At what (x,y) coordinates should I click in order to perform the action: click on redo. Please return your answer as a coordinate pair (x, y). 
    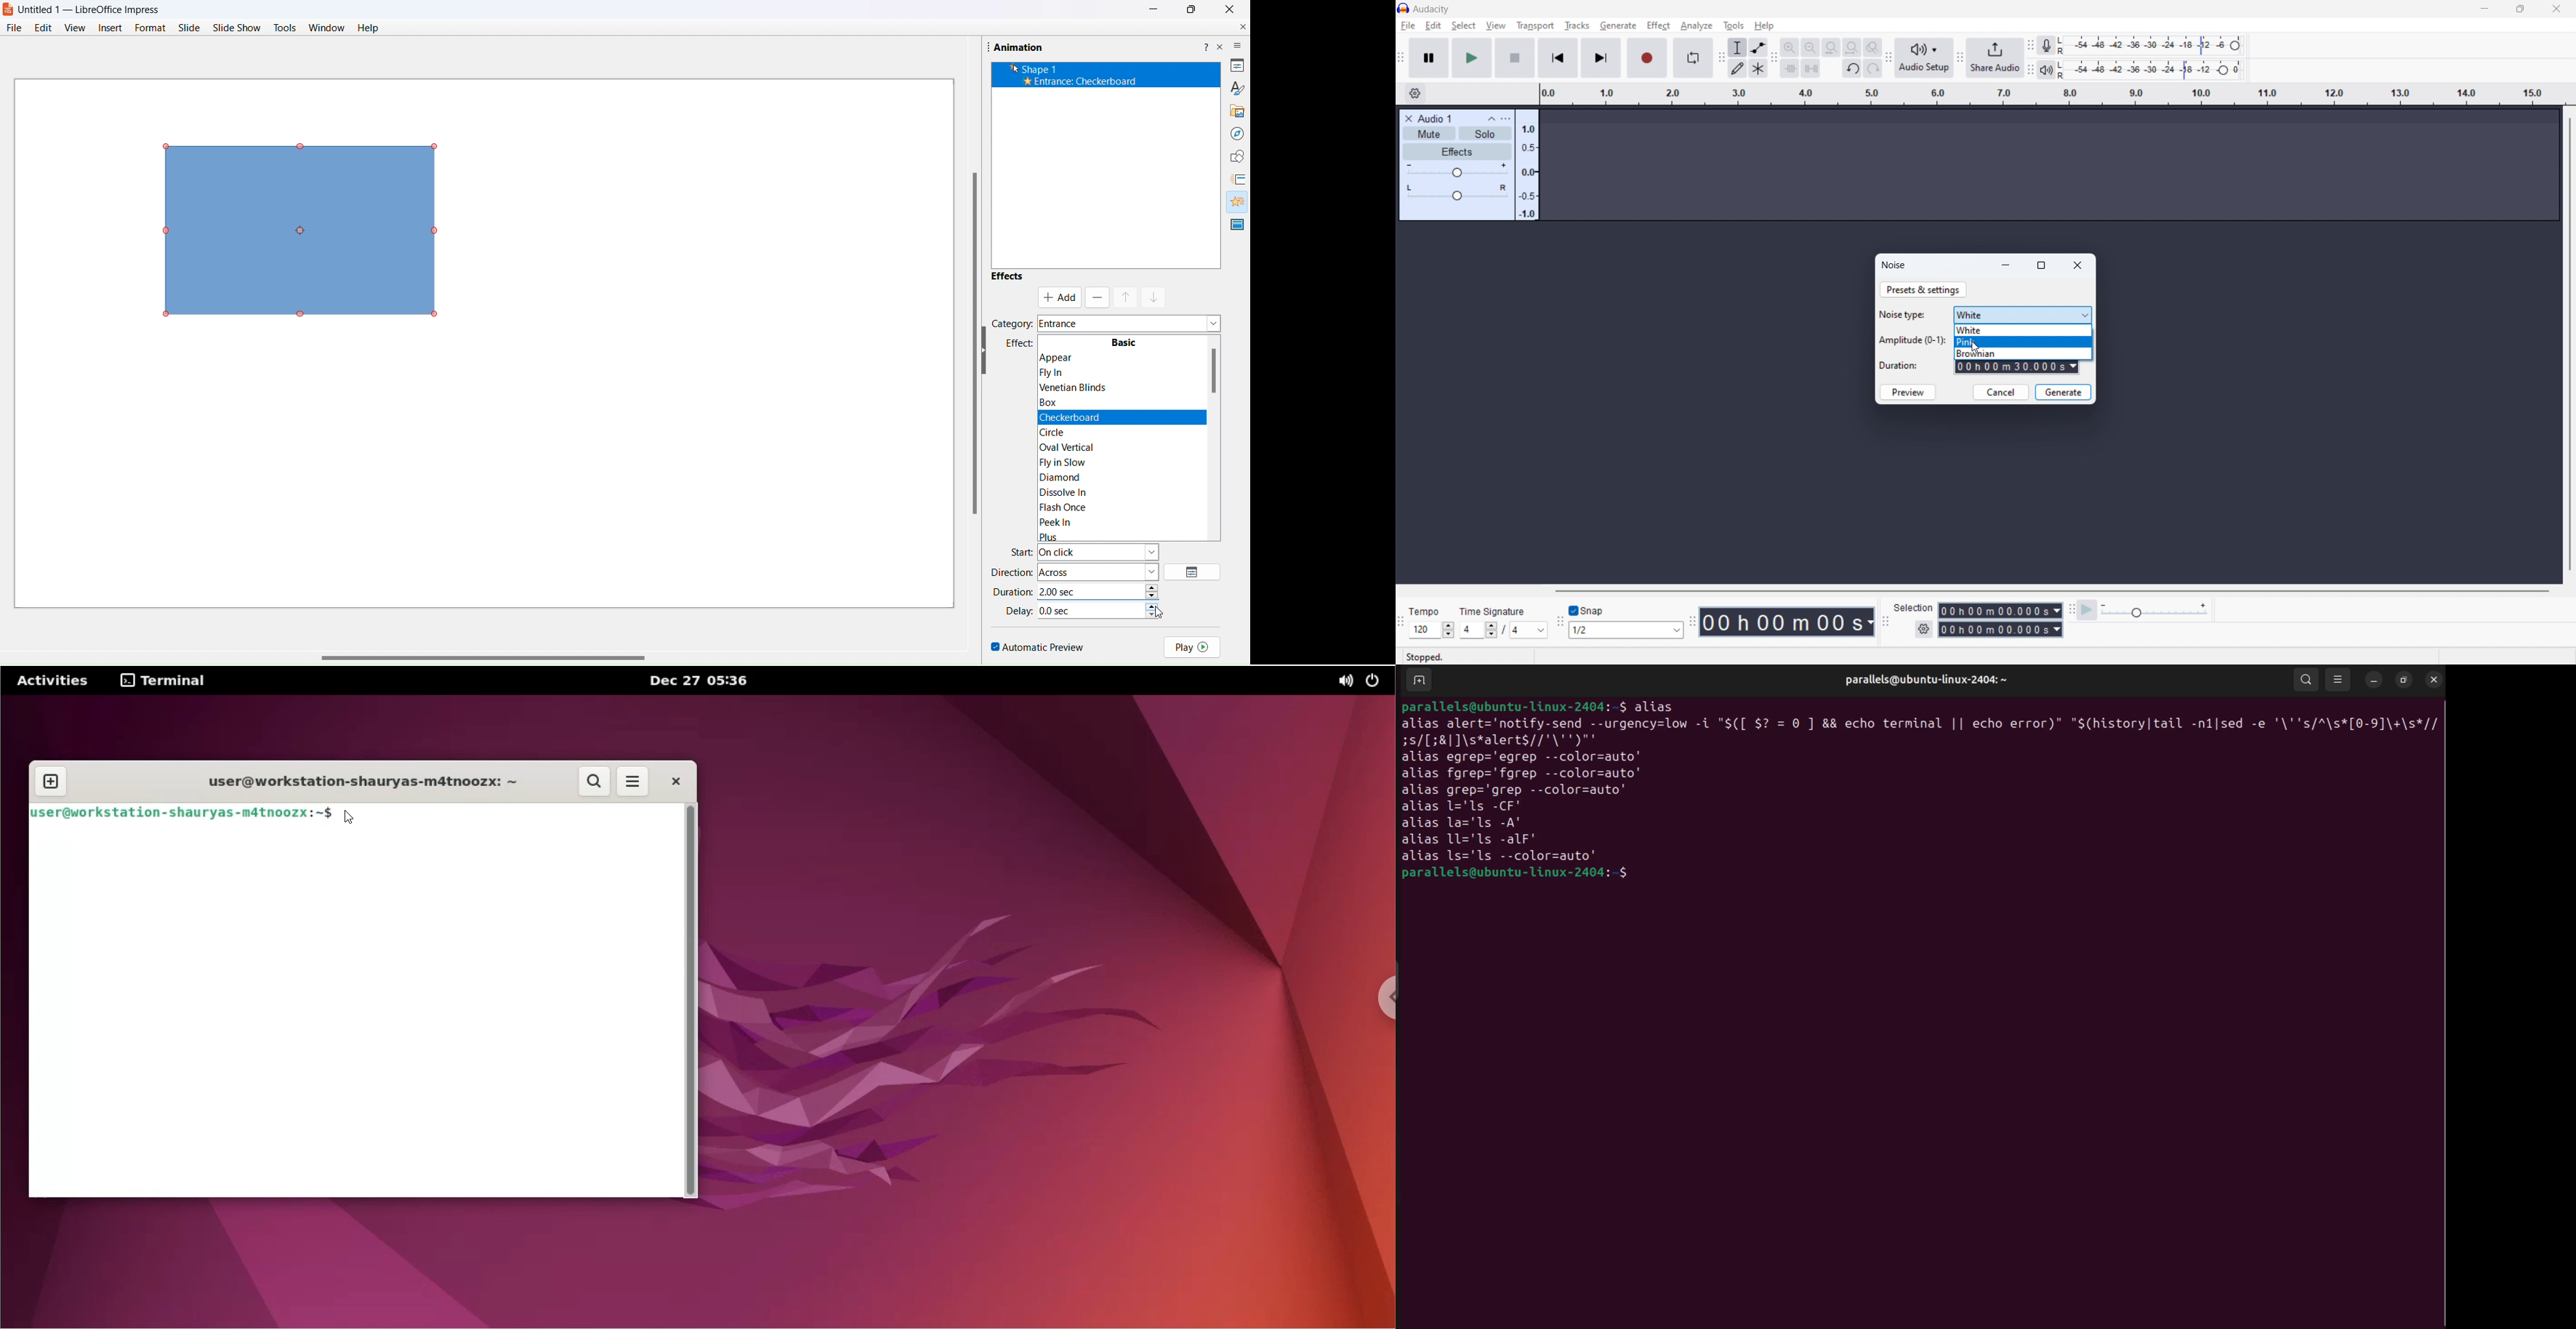
    Looking at the image, I should click on (1872, 68).